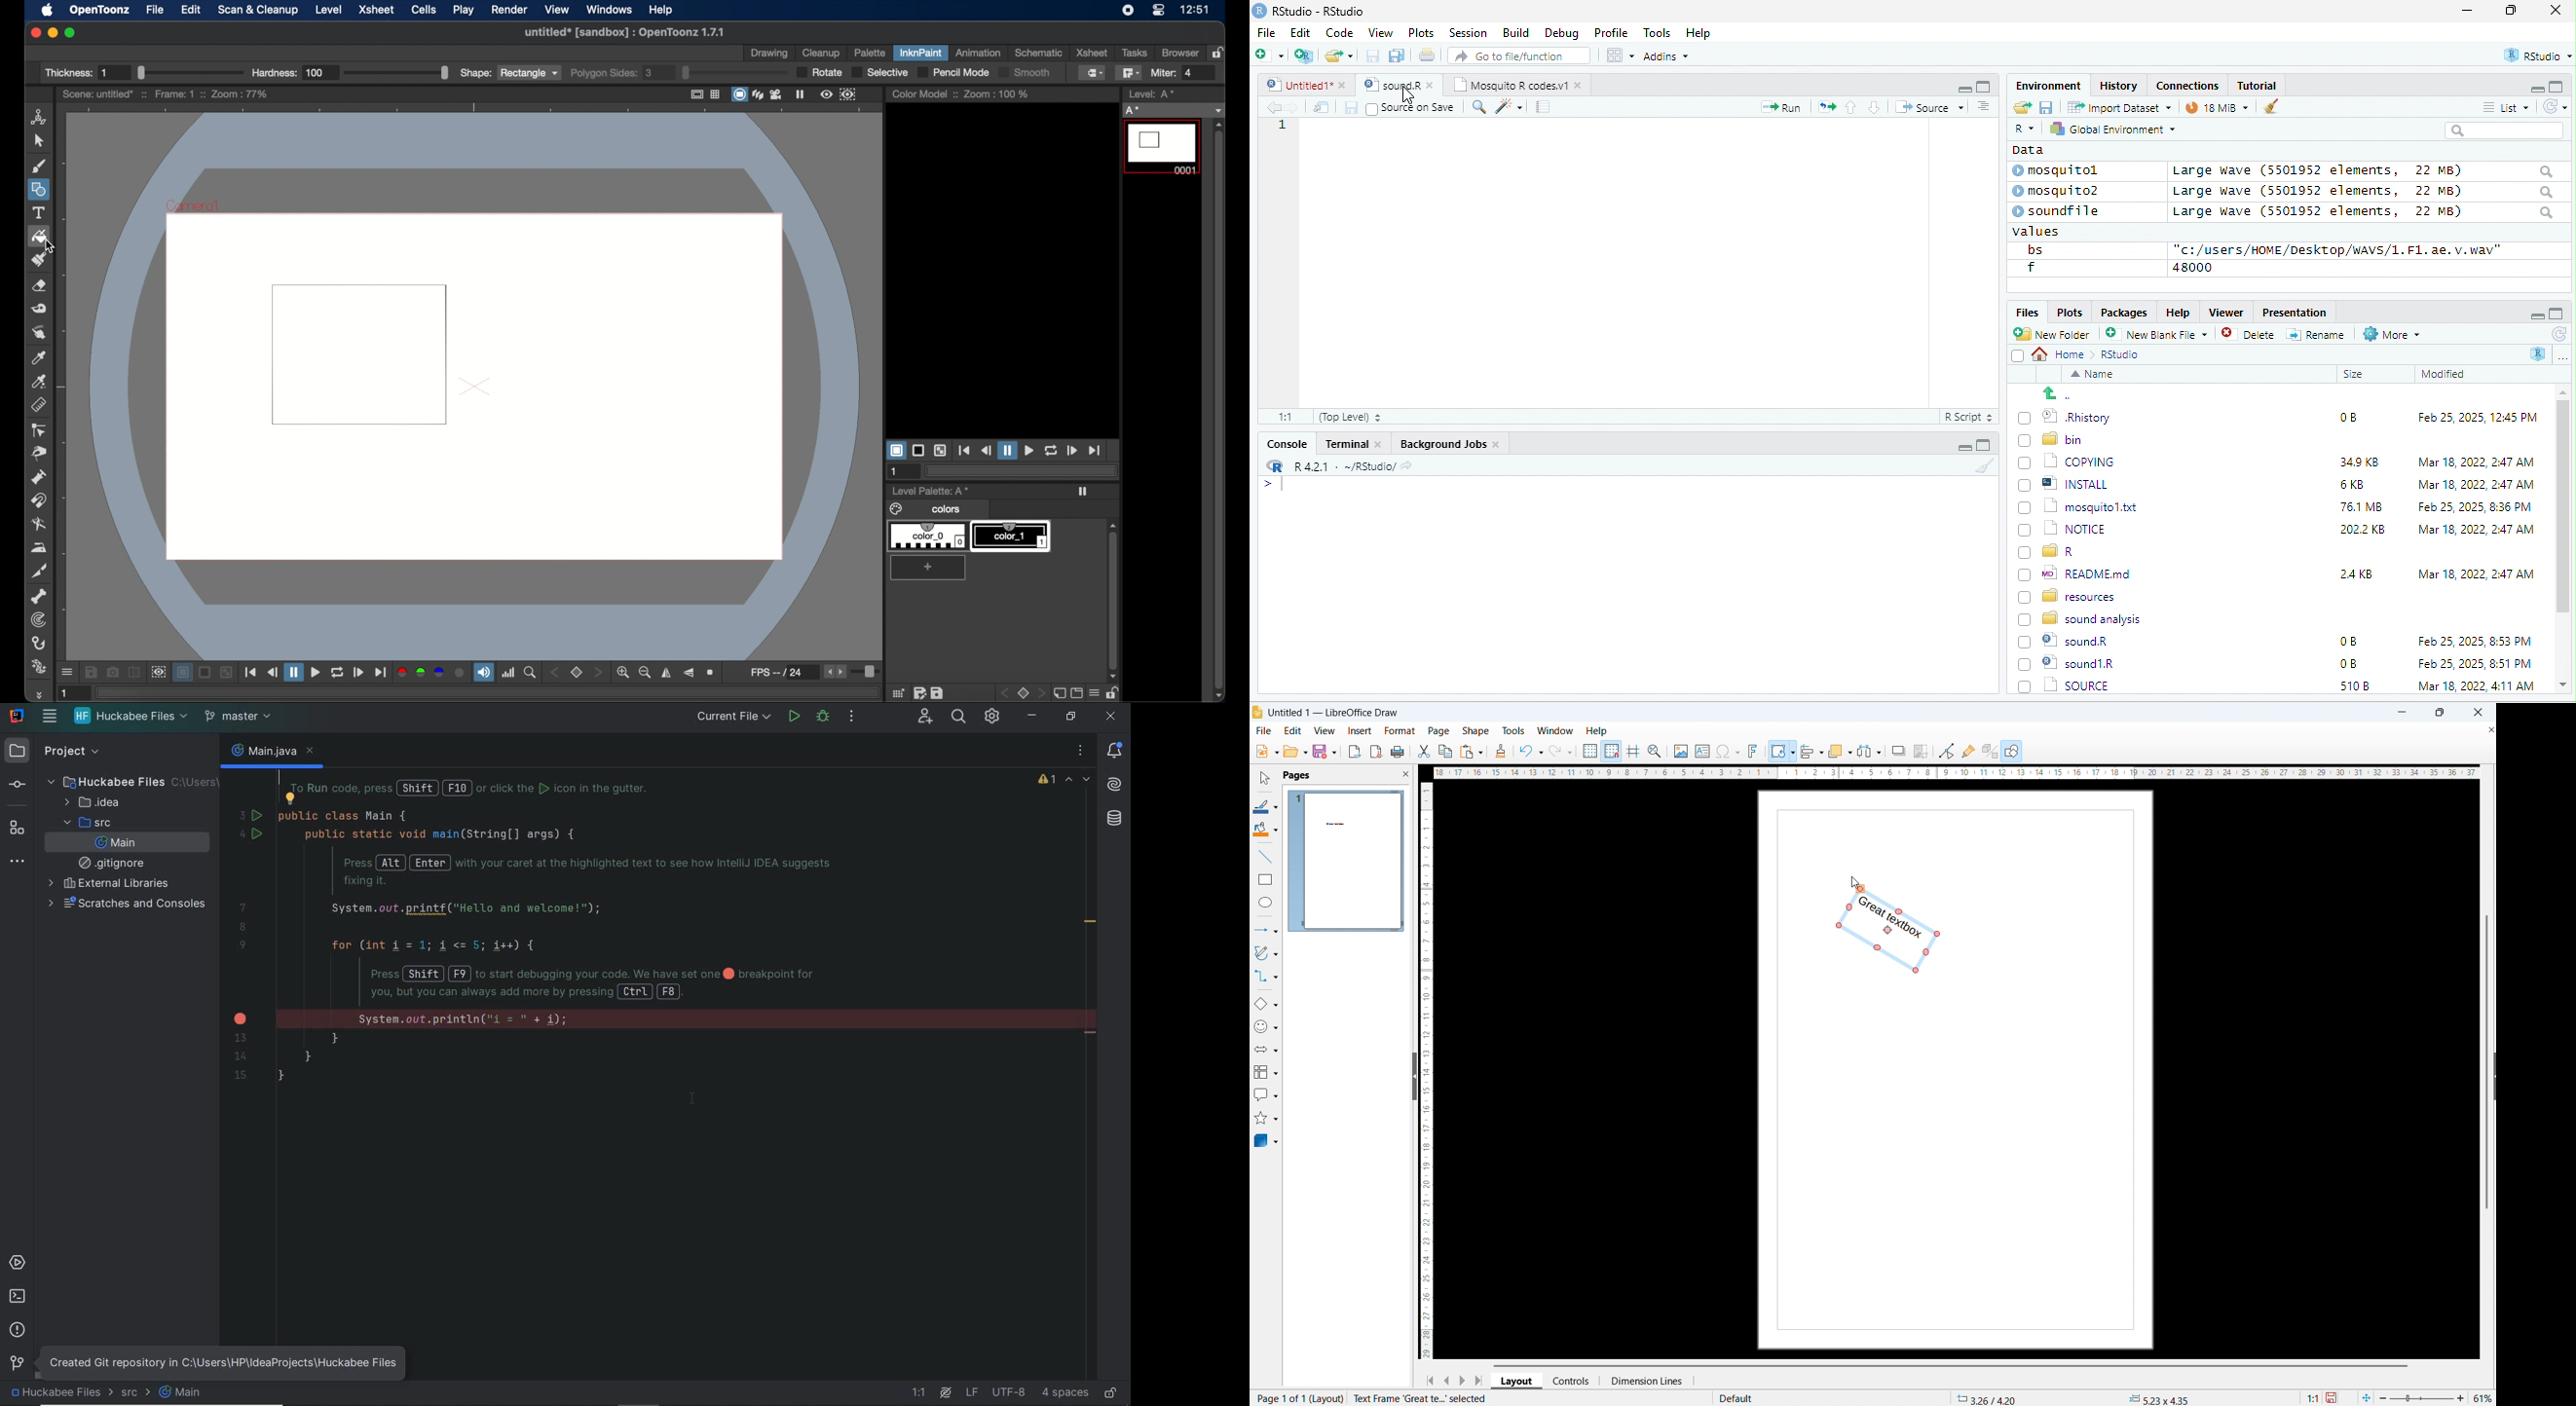 This screenshot has height=1428, width=2576. I want to click on + Source +, so click(1929, 106).